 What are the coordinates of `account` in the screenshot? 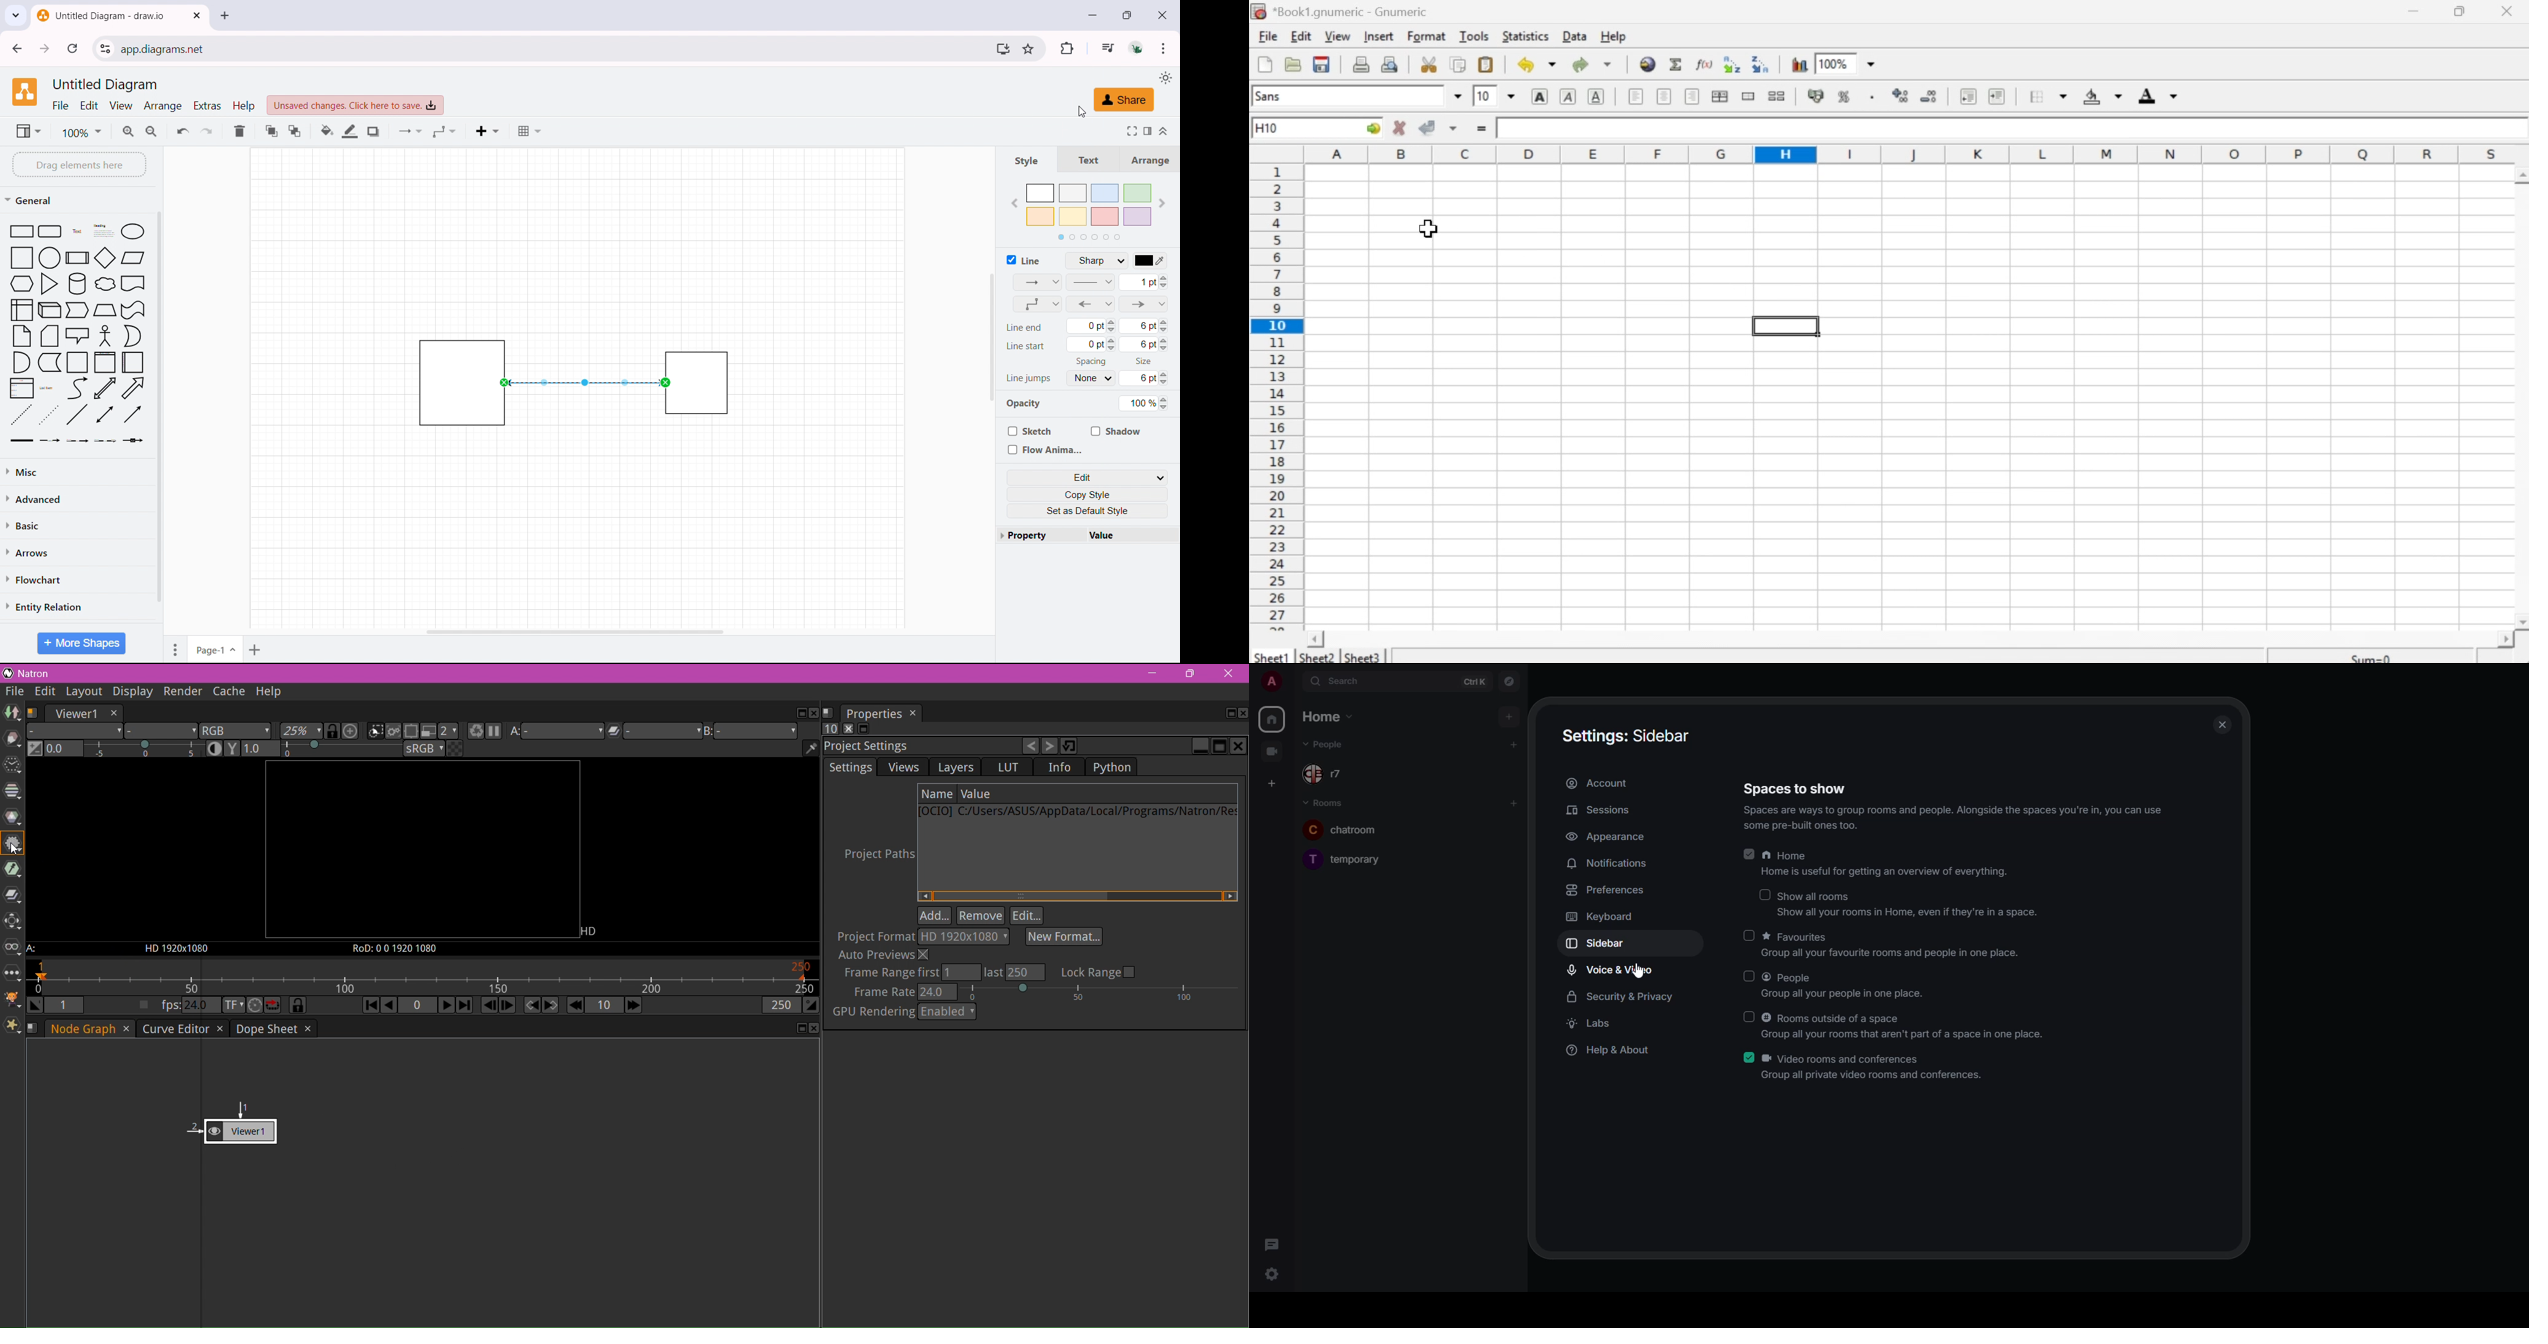 It's located at (1138, 48).